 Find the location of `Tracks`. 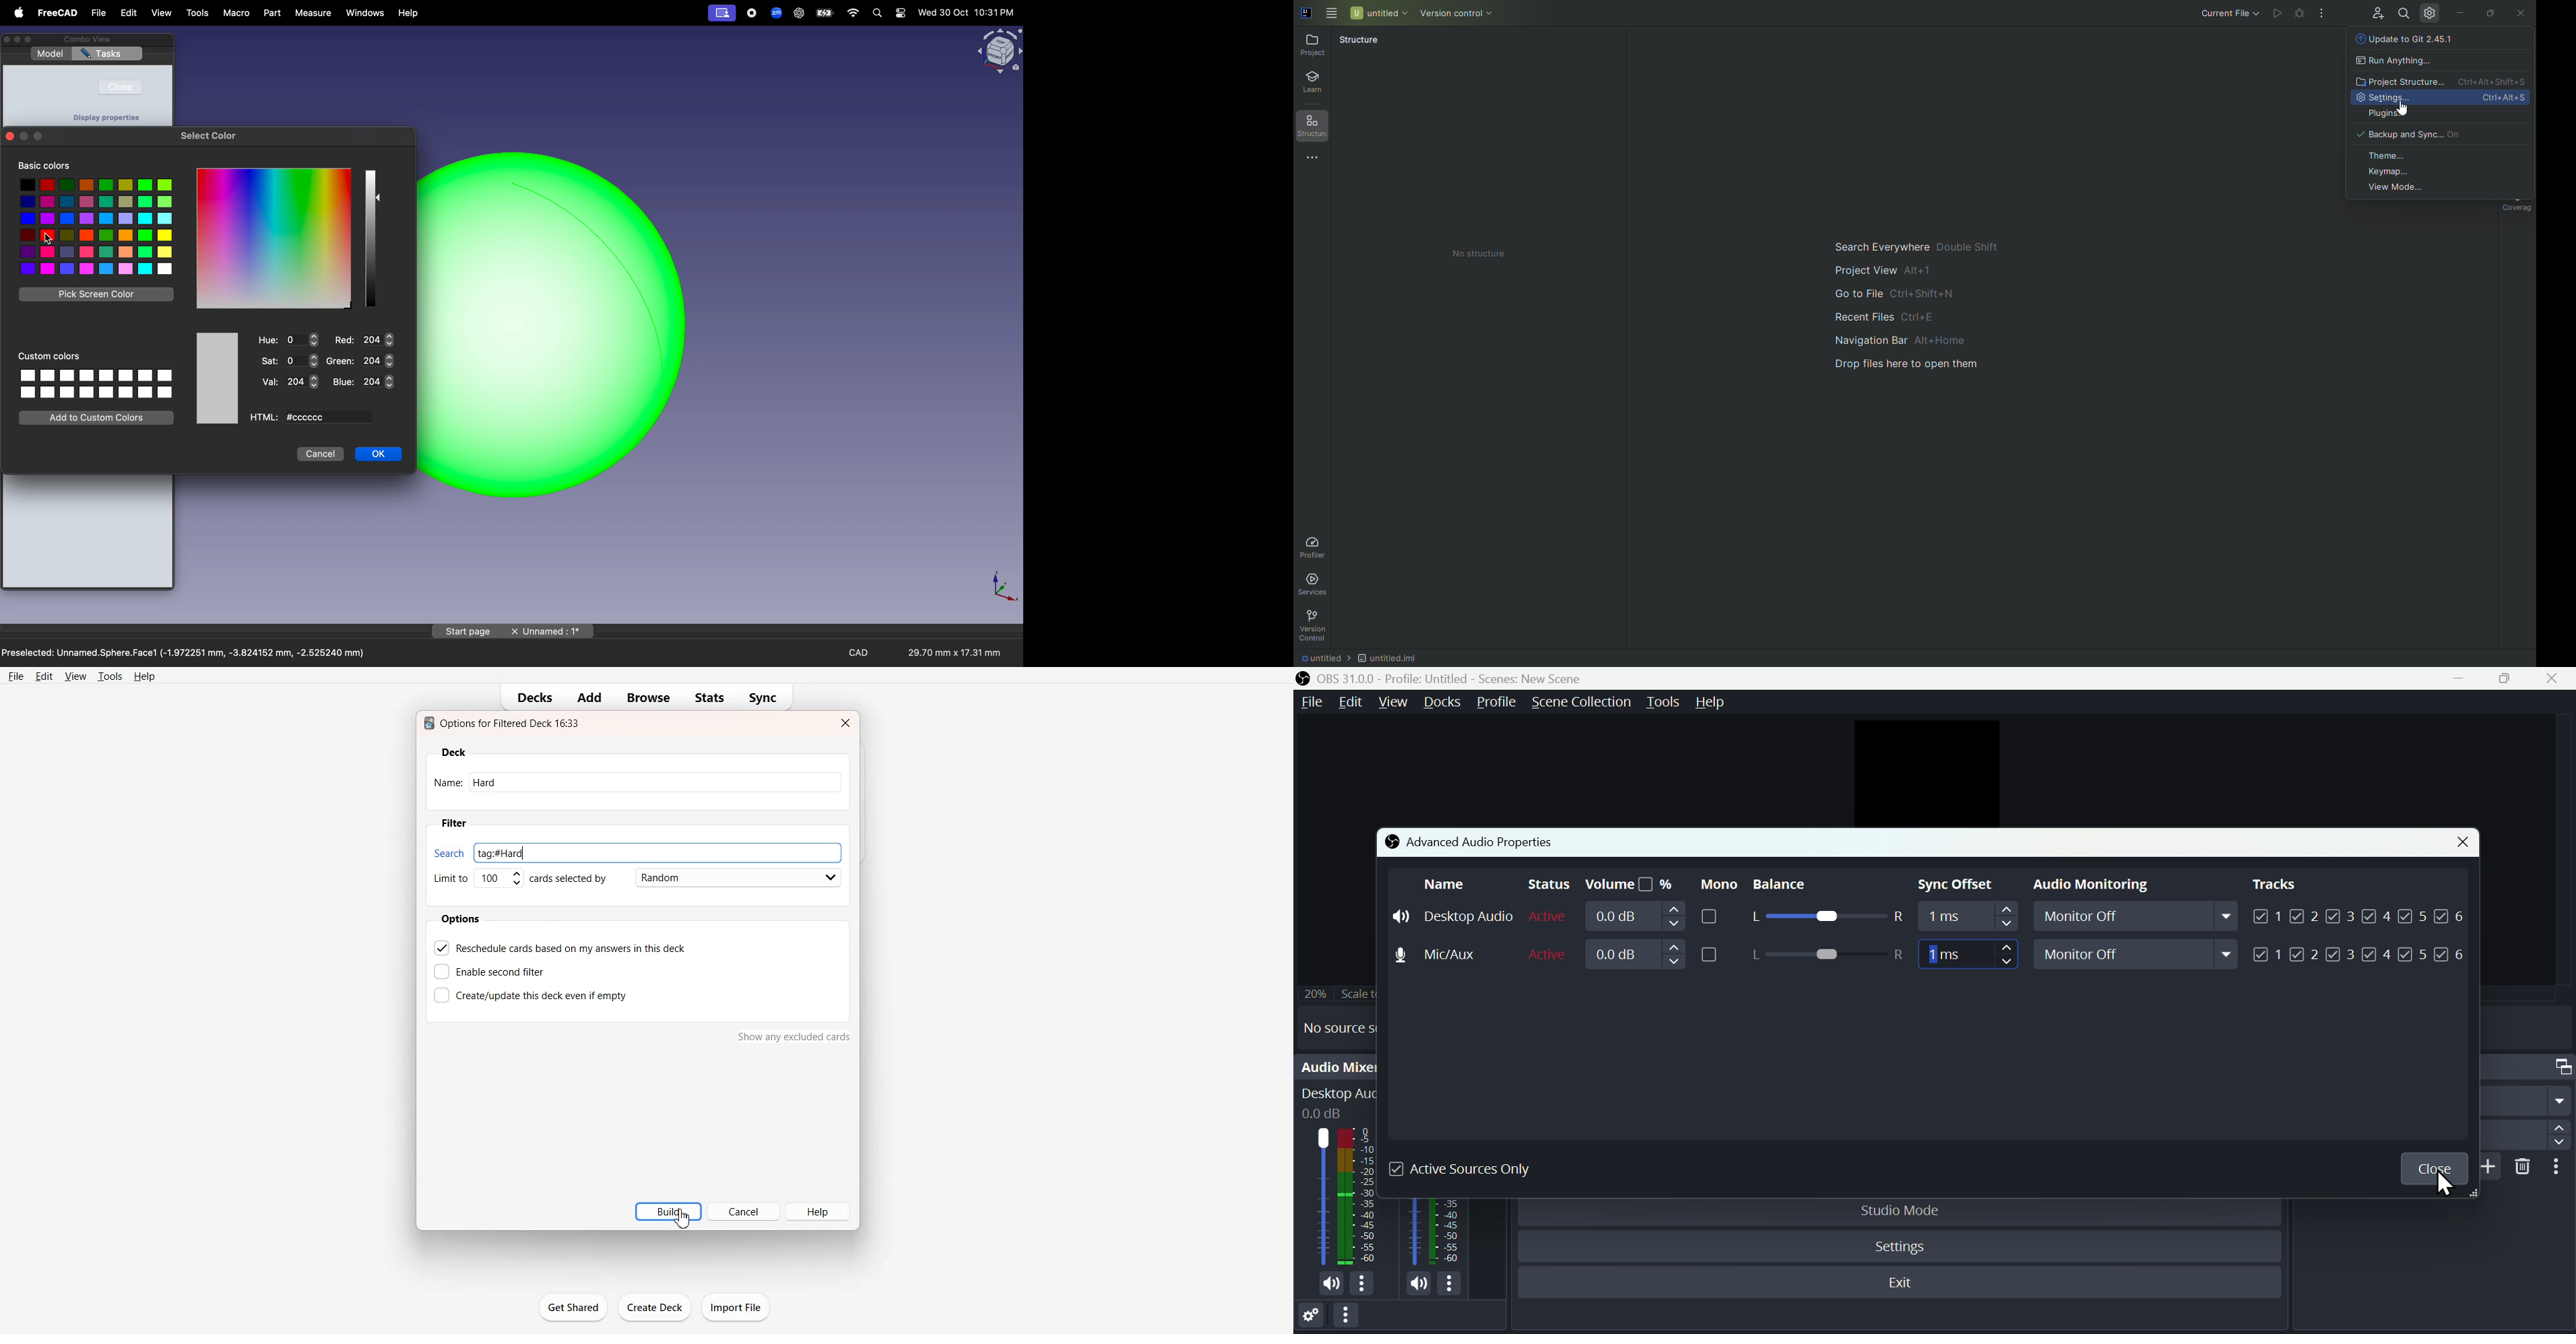

Tracks is located at coordinates (2275, 884).